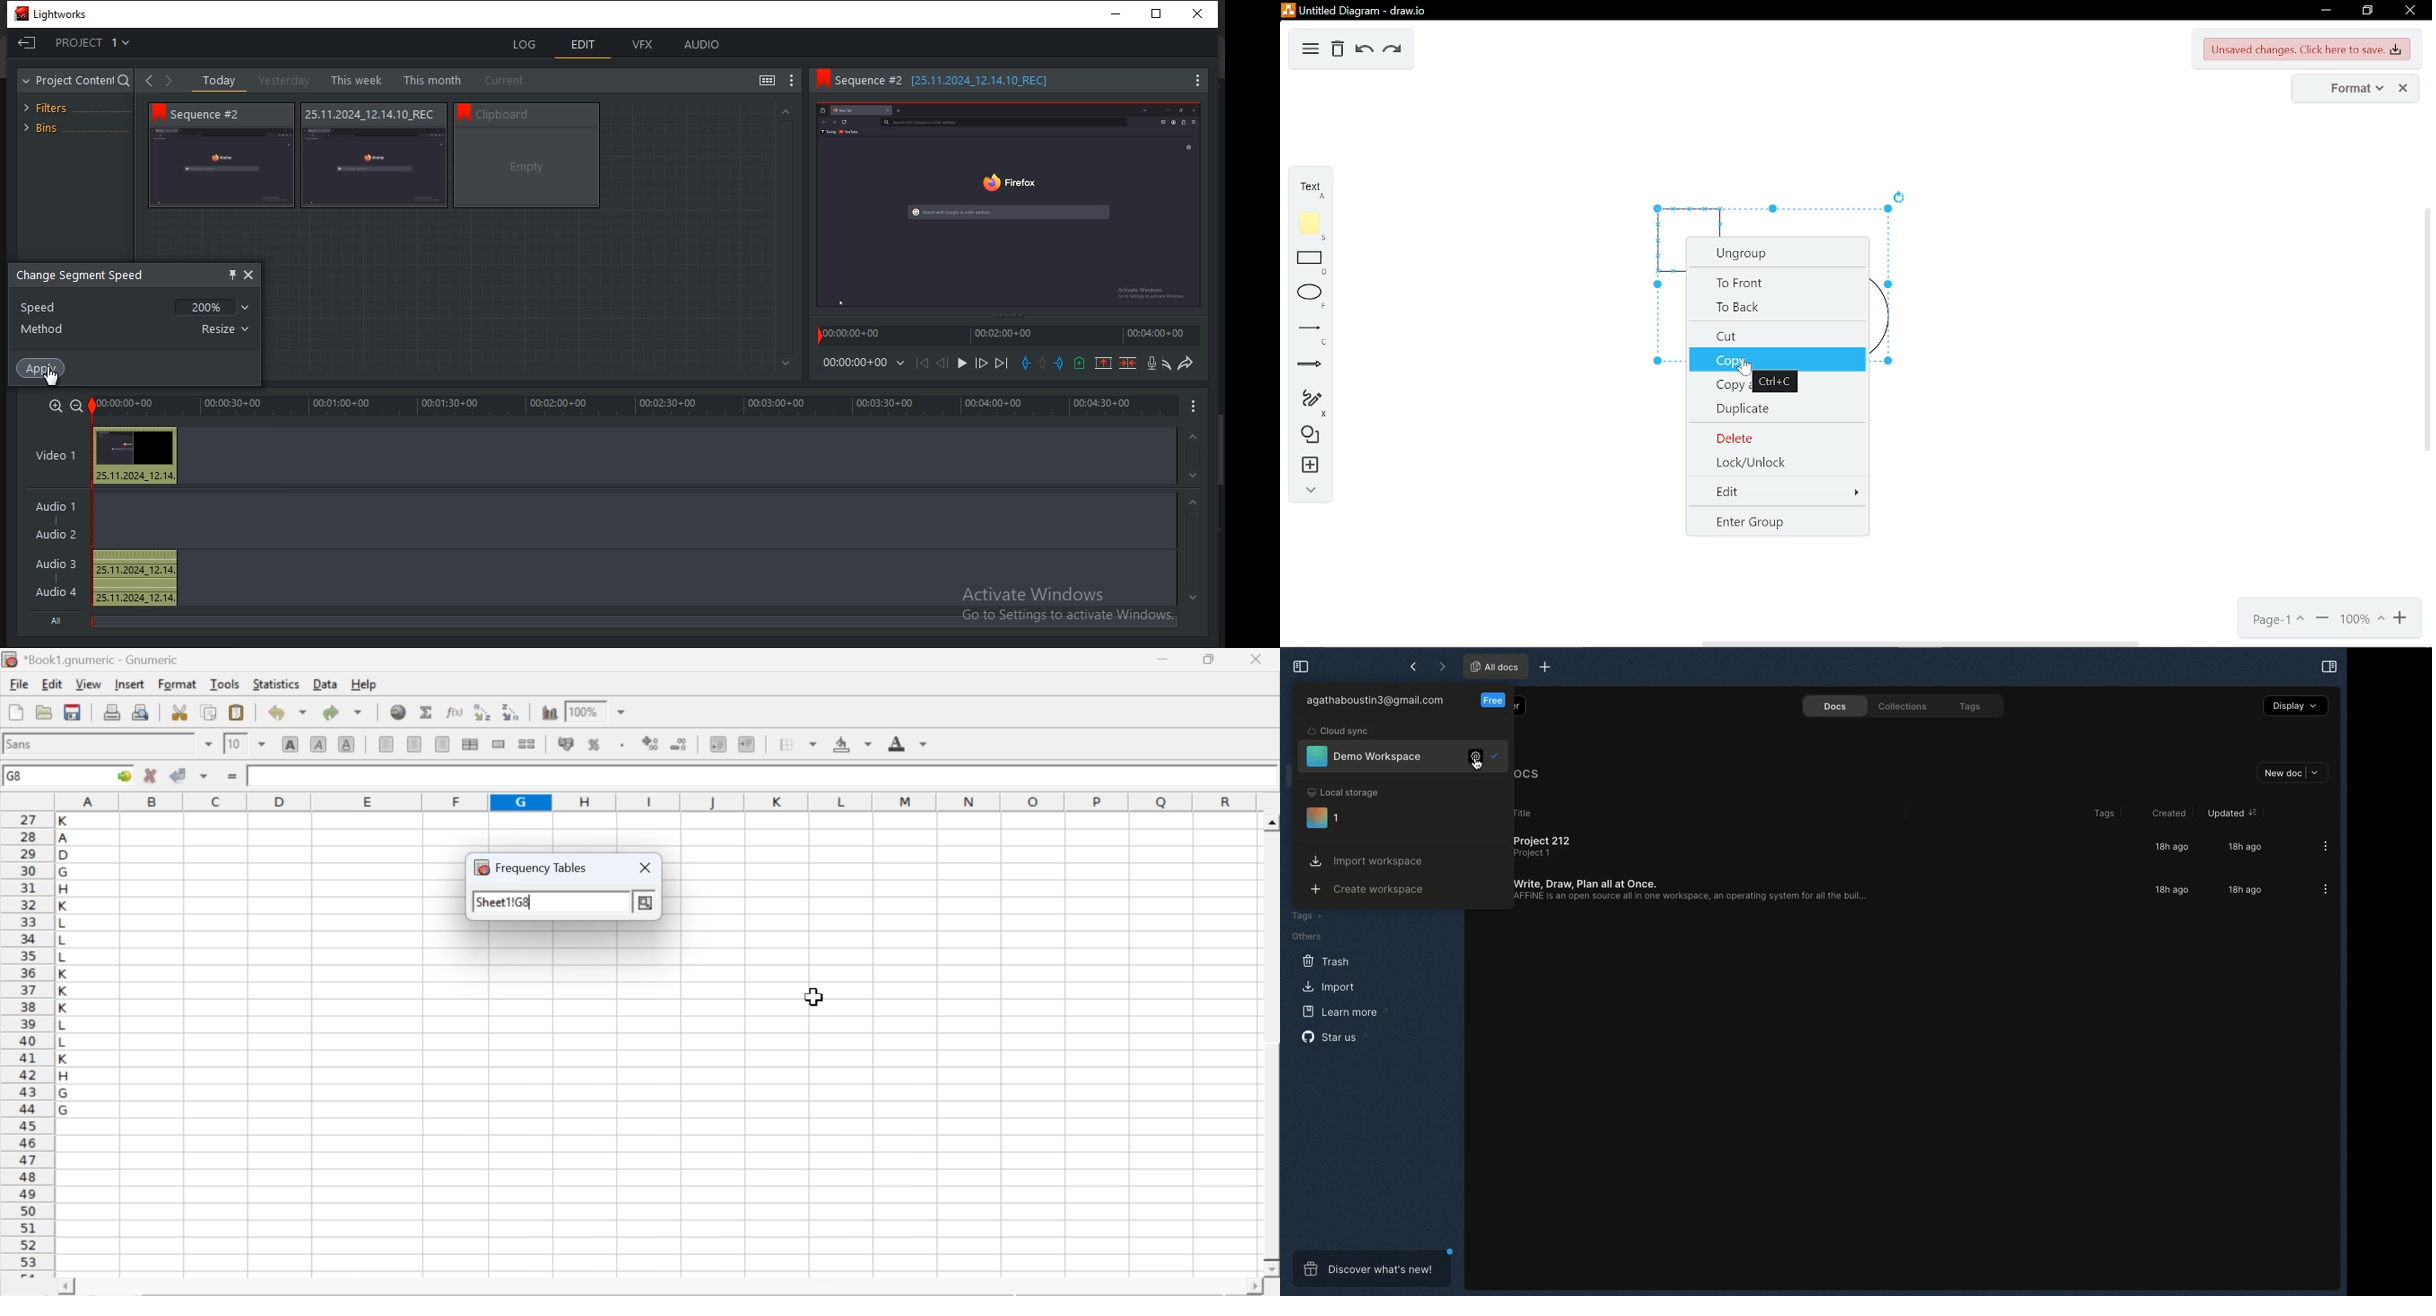 This screenshot has height=1316, width=2436. What do you see at coordinates (1309, 188) in the screenshot?
I see `text` at bounding box center [1309, 188].